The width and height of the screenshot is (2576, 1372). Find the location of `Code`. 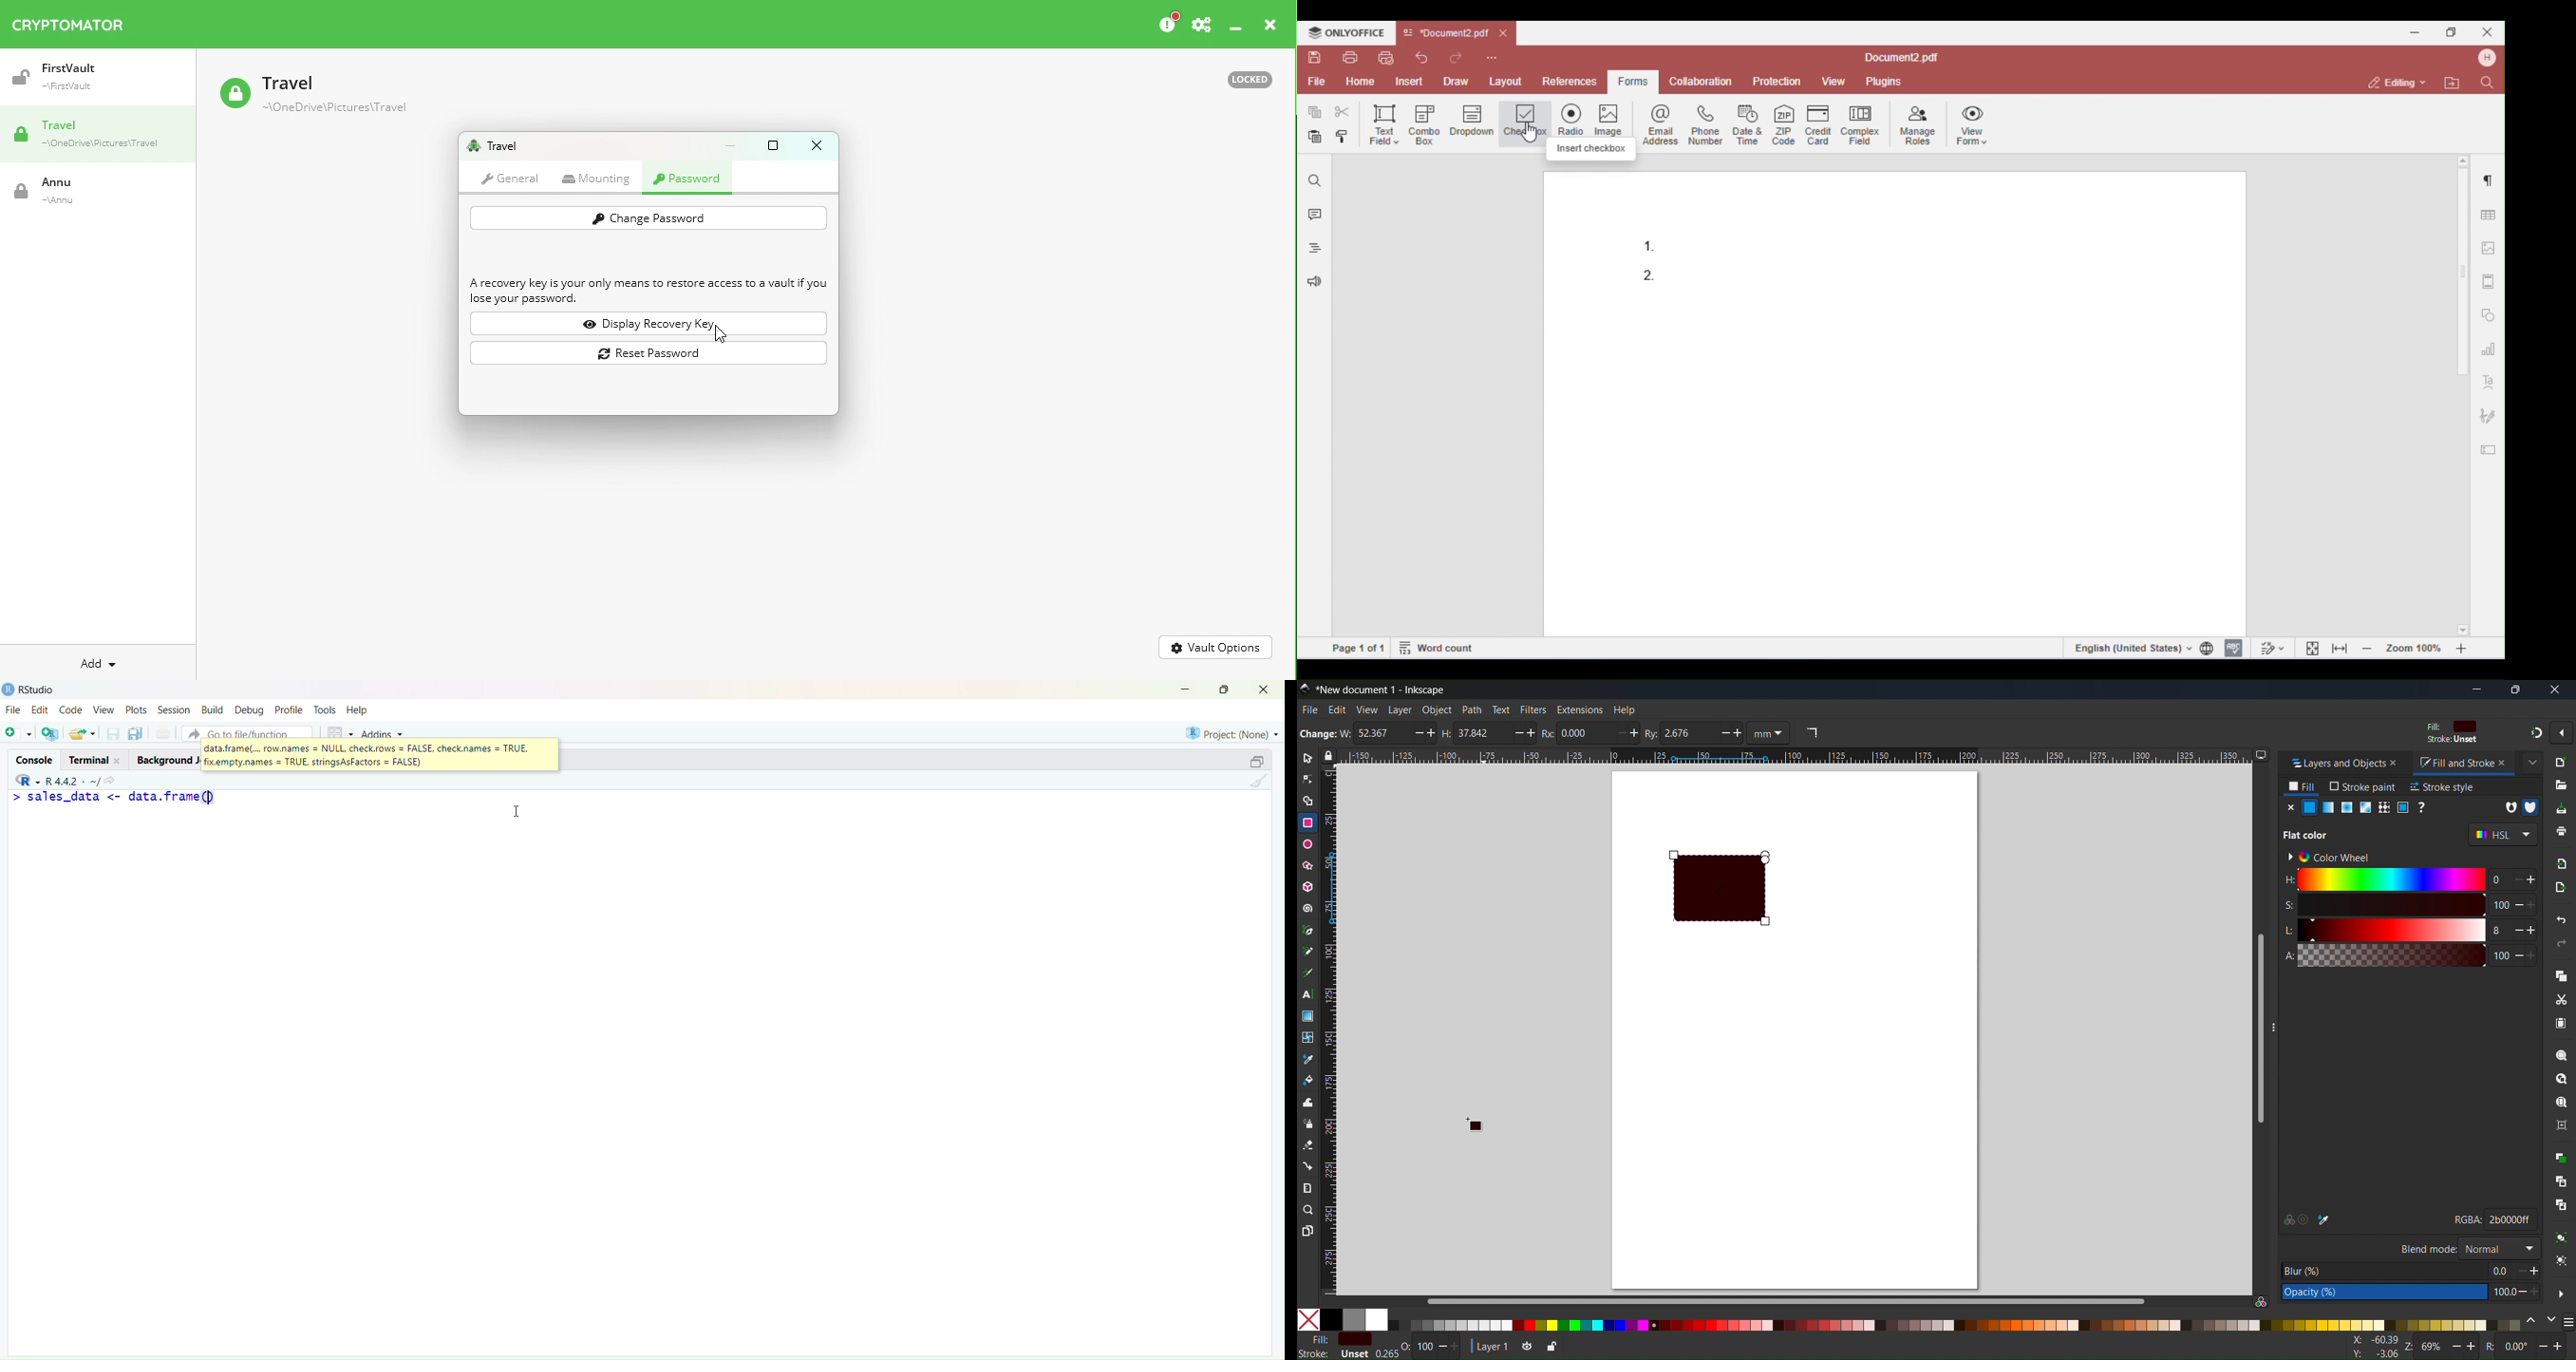

Code is located at coordinates (72, 710).